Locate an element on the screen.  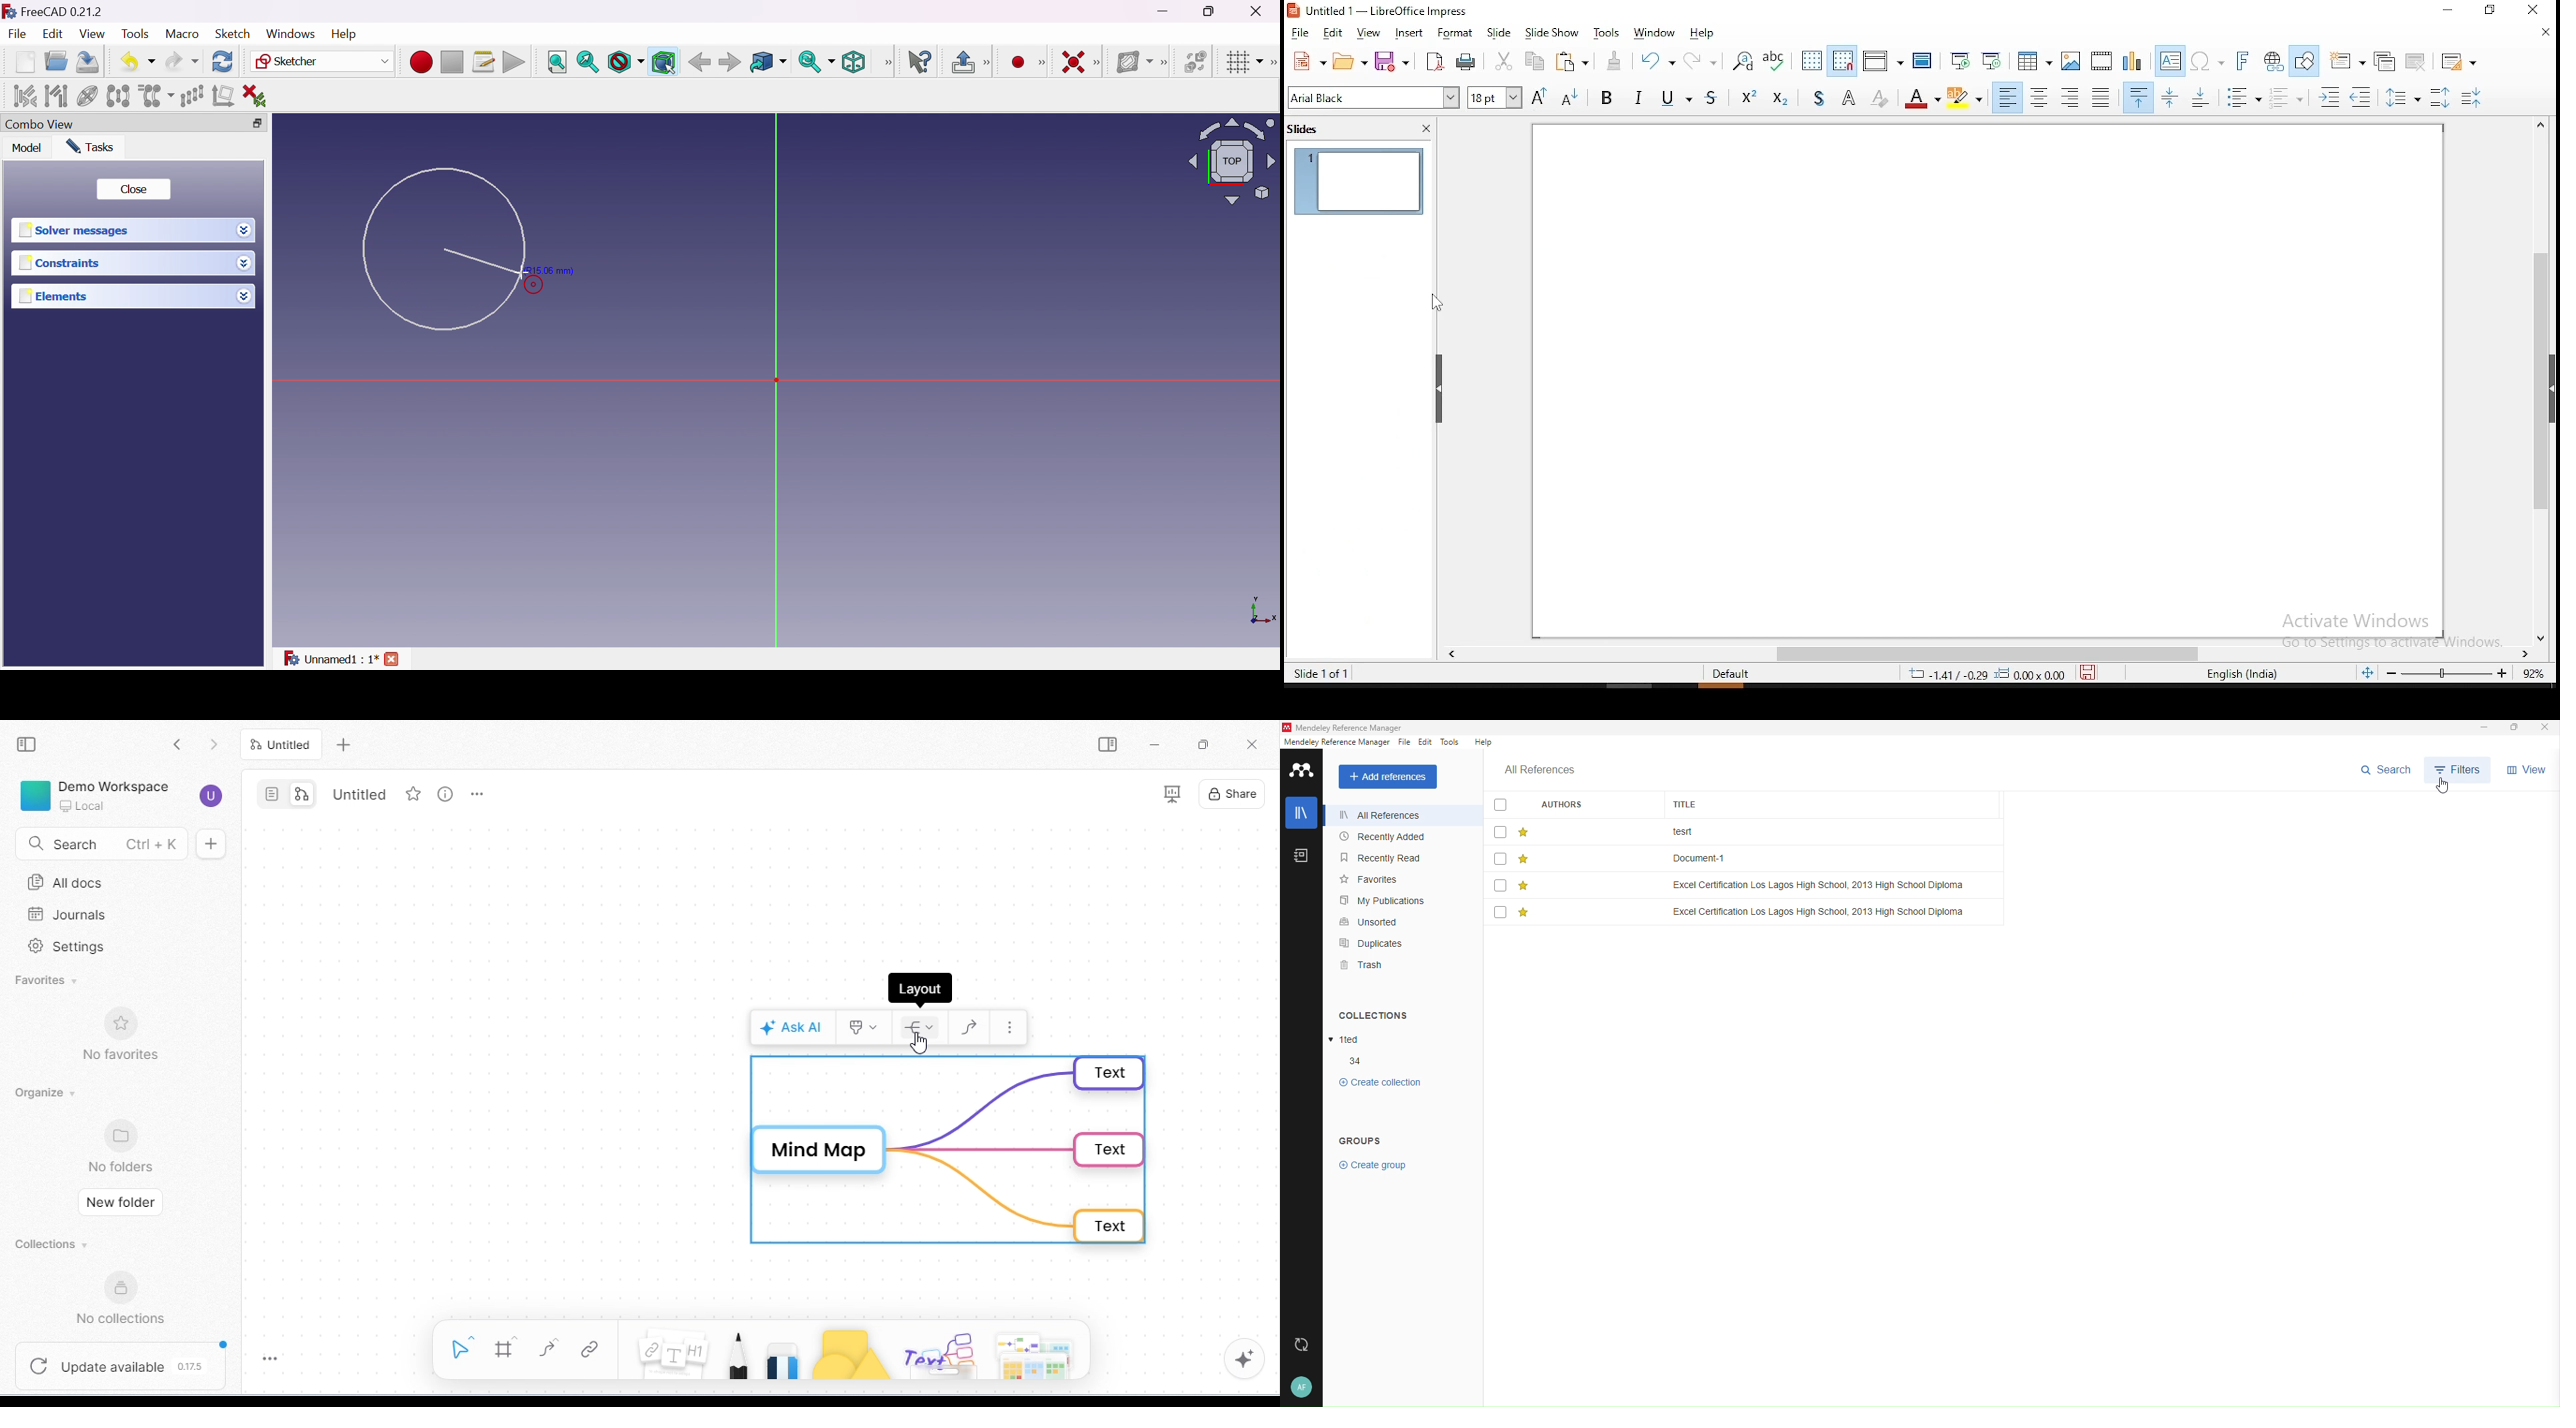
collections is located at coordinates (1383, 1083).